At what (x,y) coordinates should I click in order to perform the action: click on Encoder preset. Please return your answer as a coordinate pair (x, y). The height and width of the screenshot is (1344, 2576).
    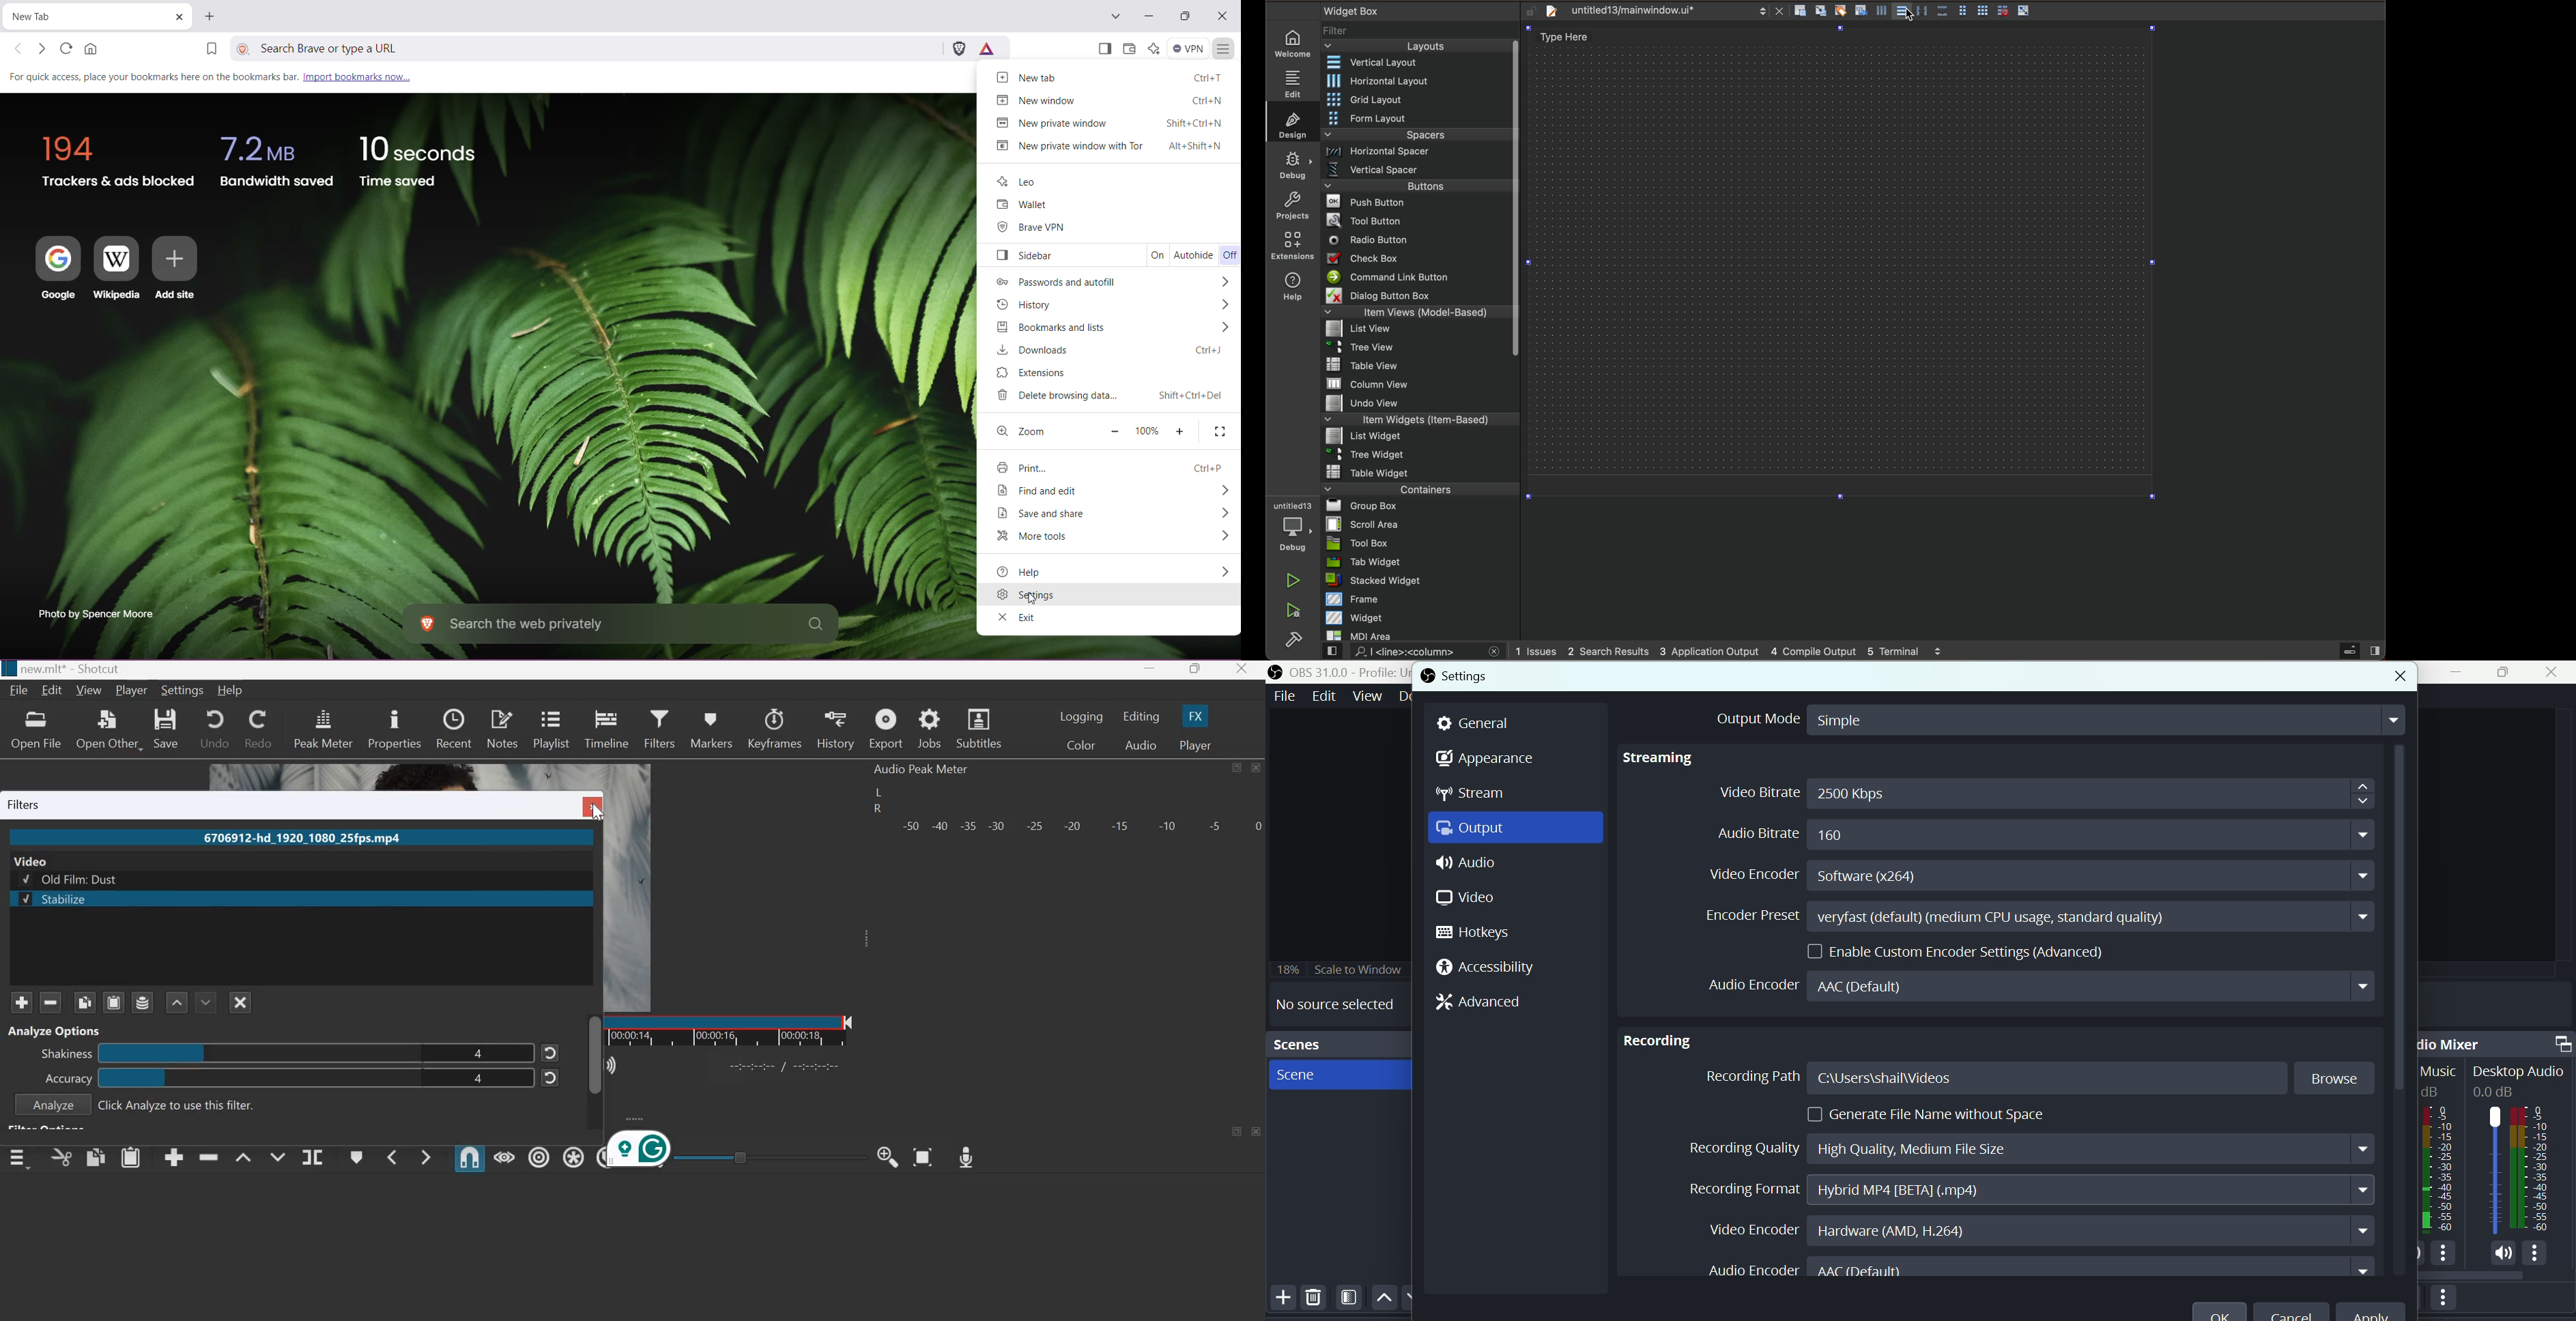
    Looking at the image, I should click on (2040, 917).